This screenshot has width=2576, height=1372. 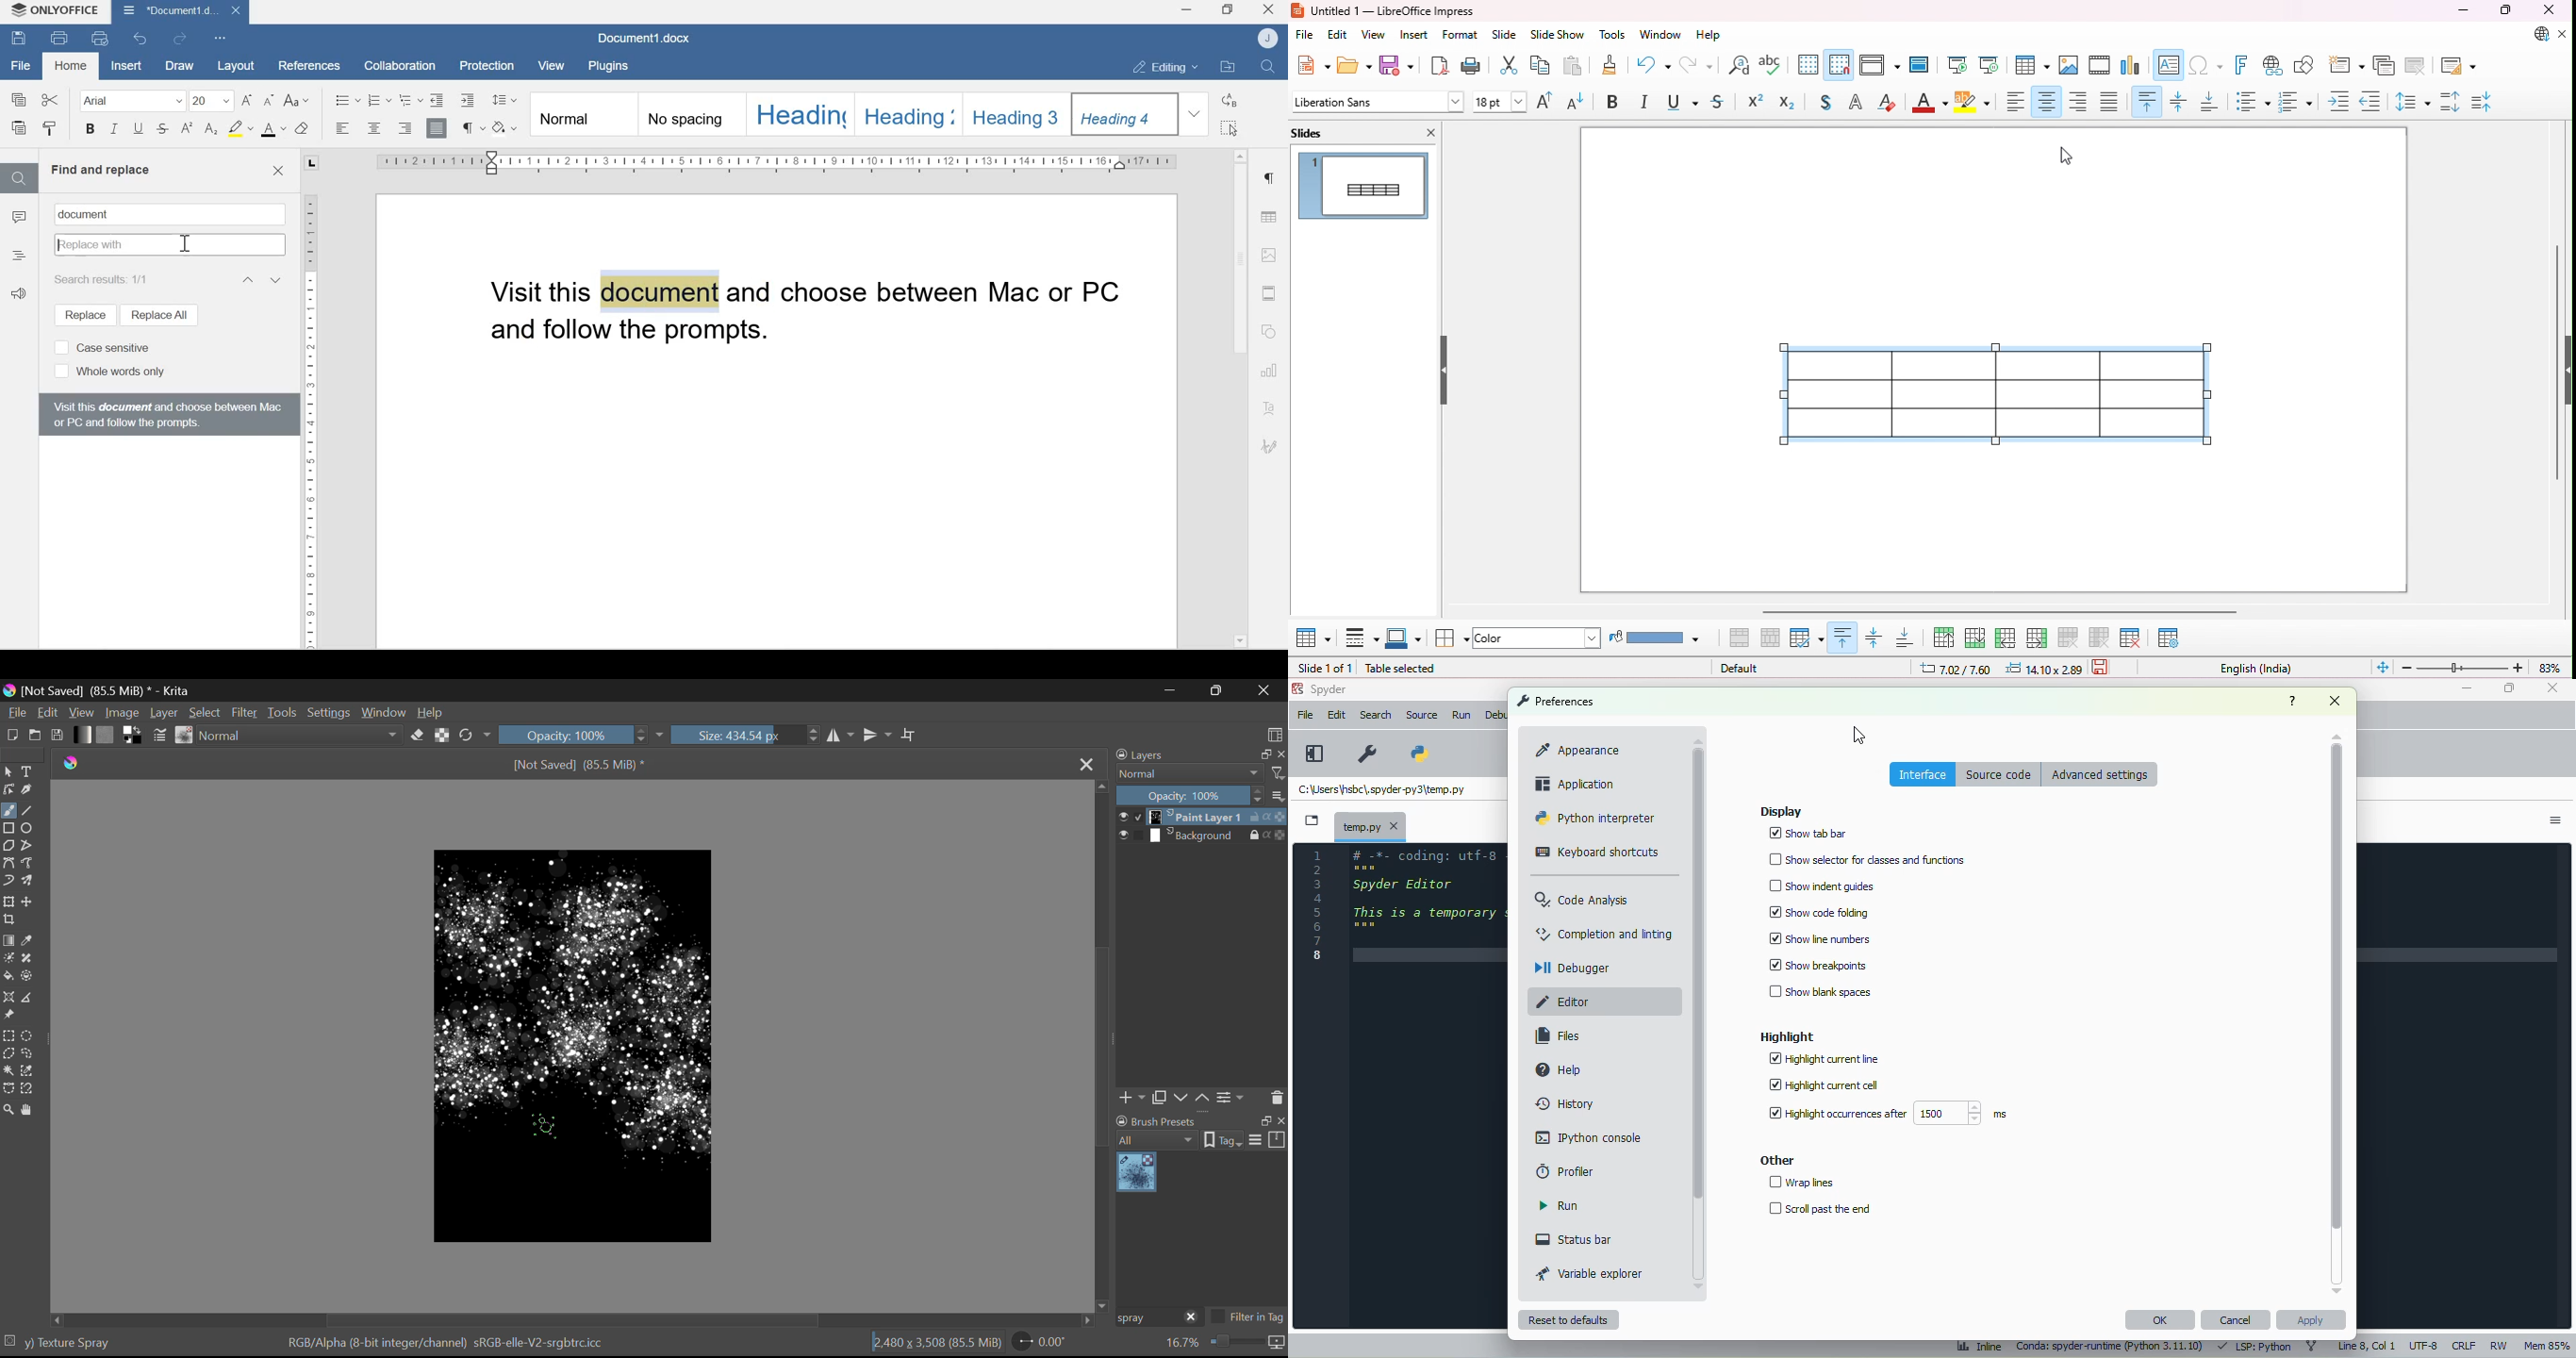 I want to click on file, so click(x=1306, y=35).